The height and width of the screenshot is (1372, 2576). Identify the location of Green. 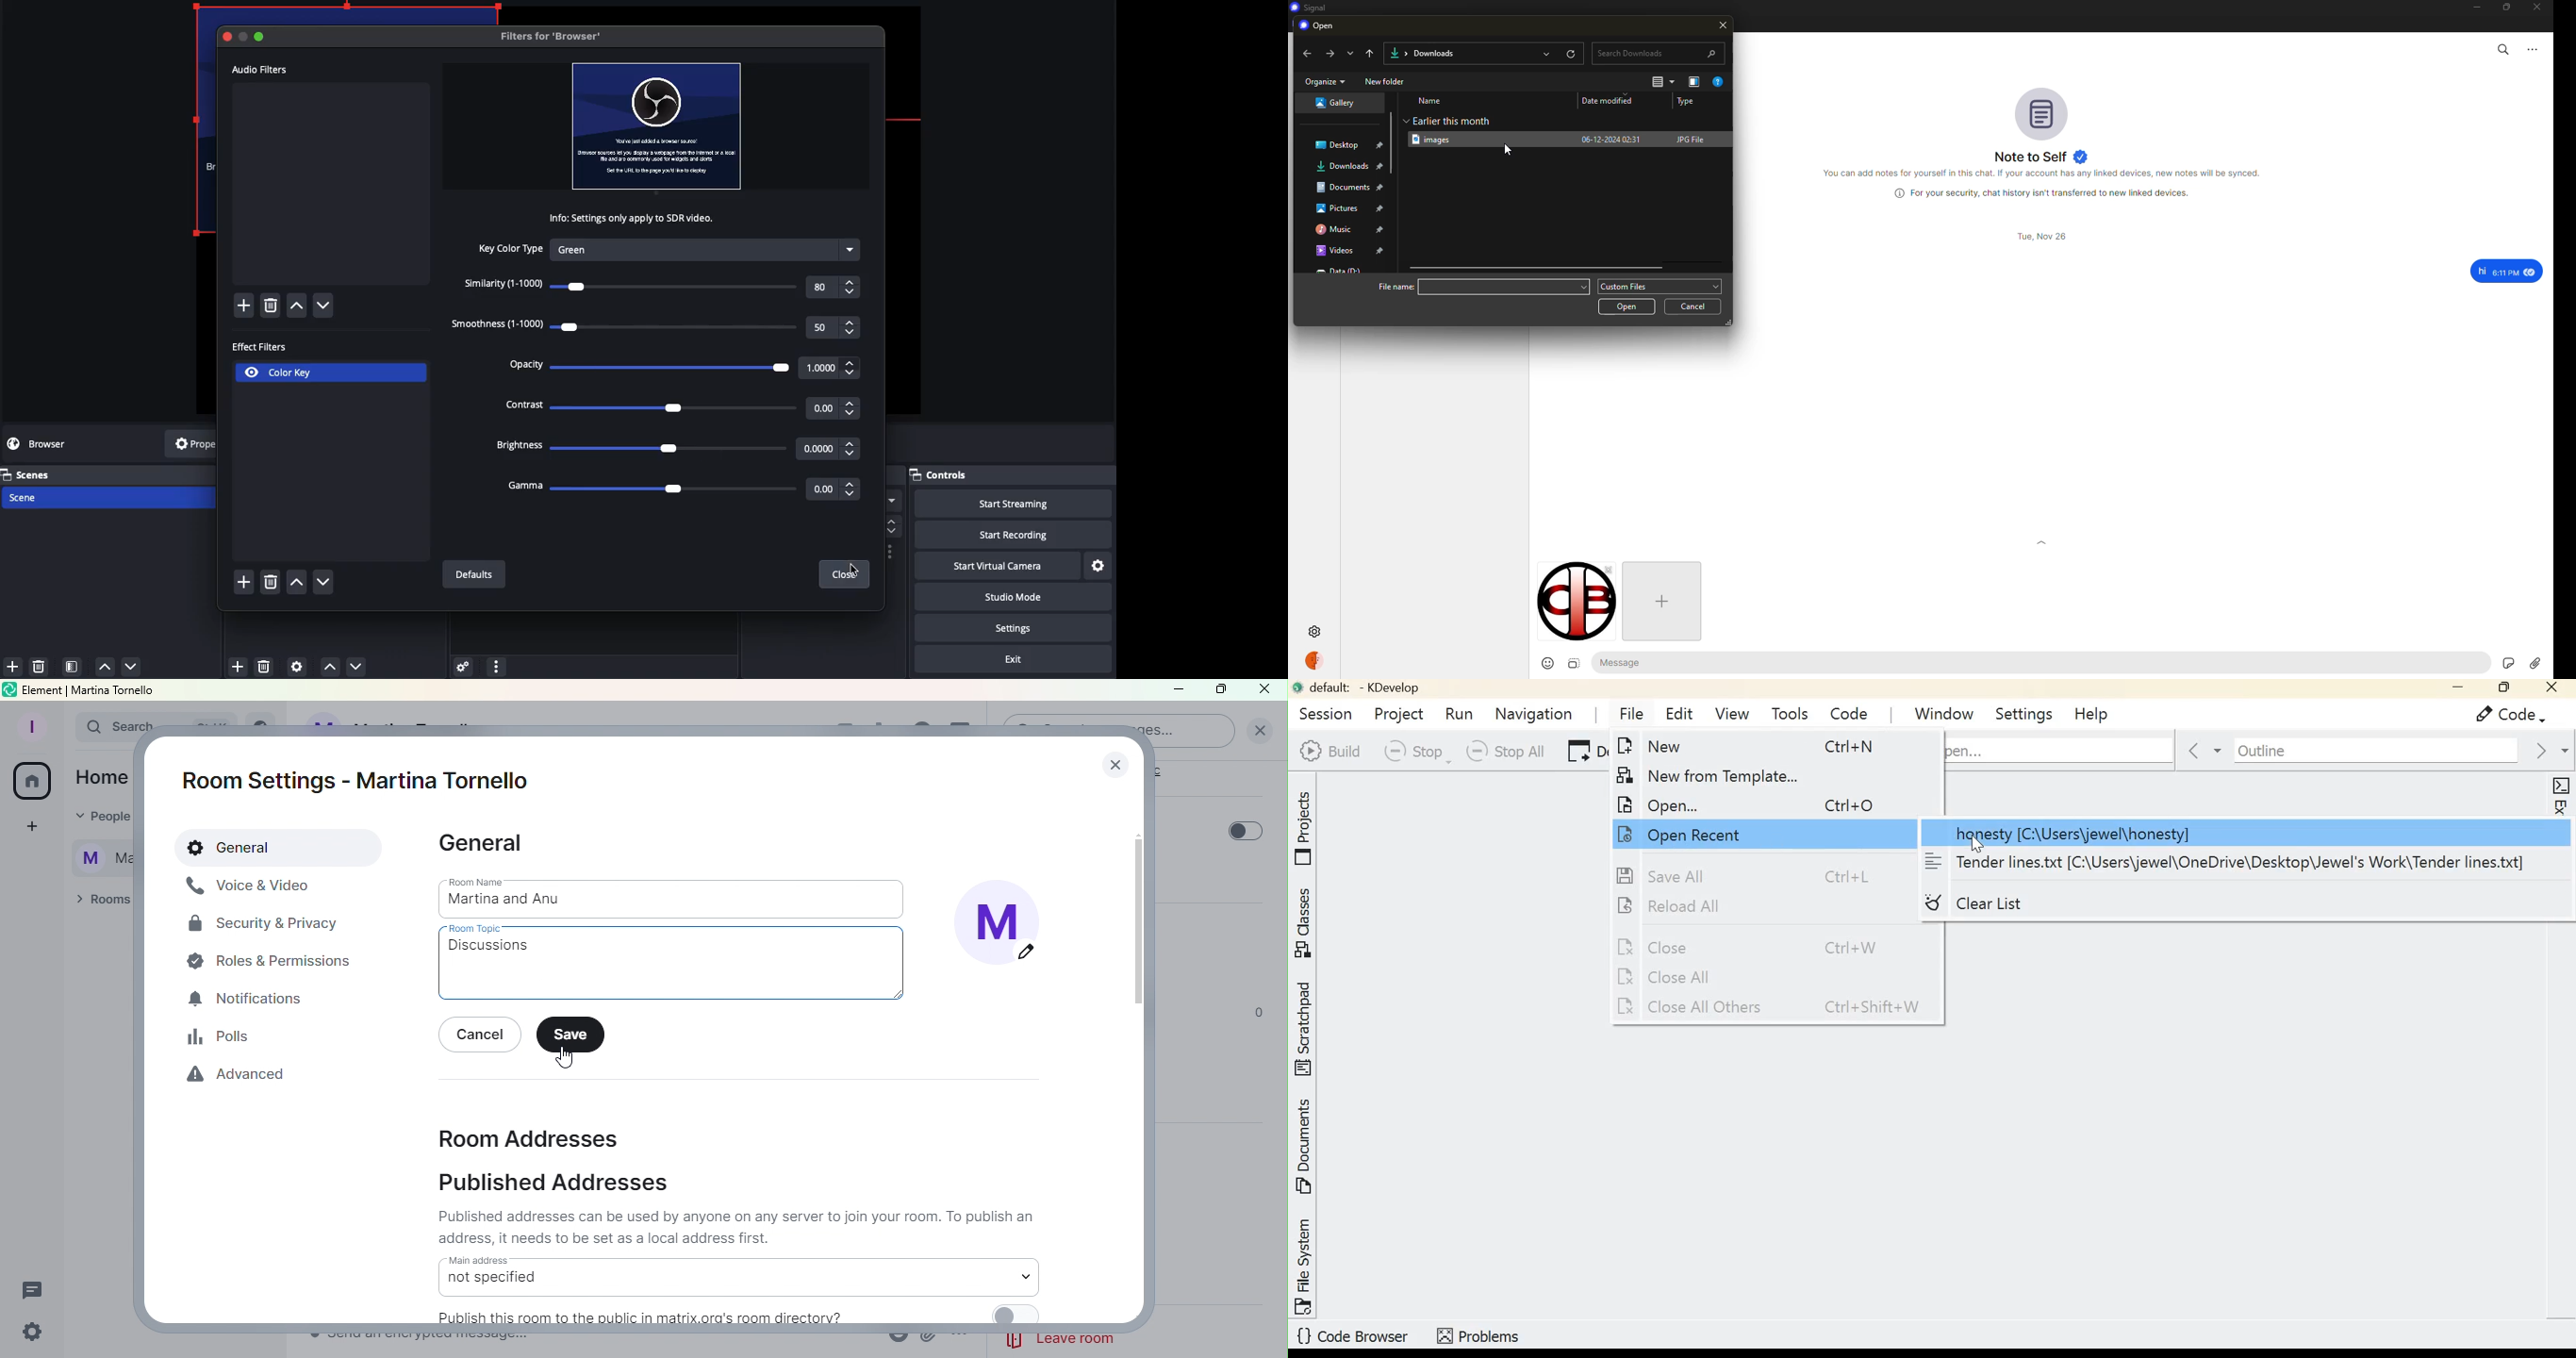
(708, 249).